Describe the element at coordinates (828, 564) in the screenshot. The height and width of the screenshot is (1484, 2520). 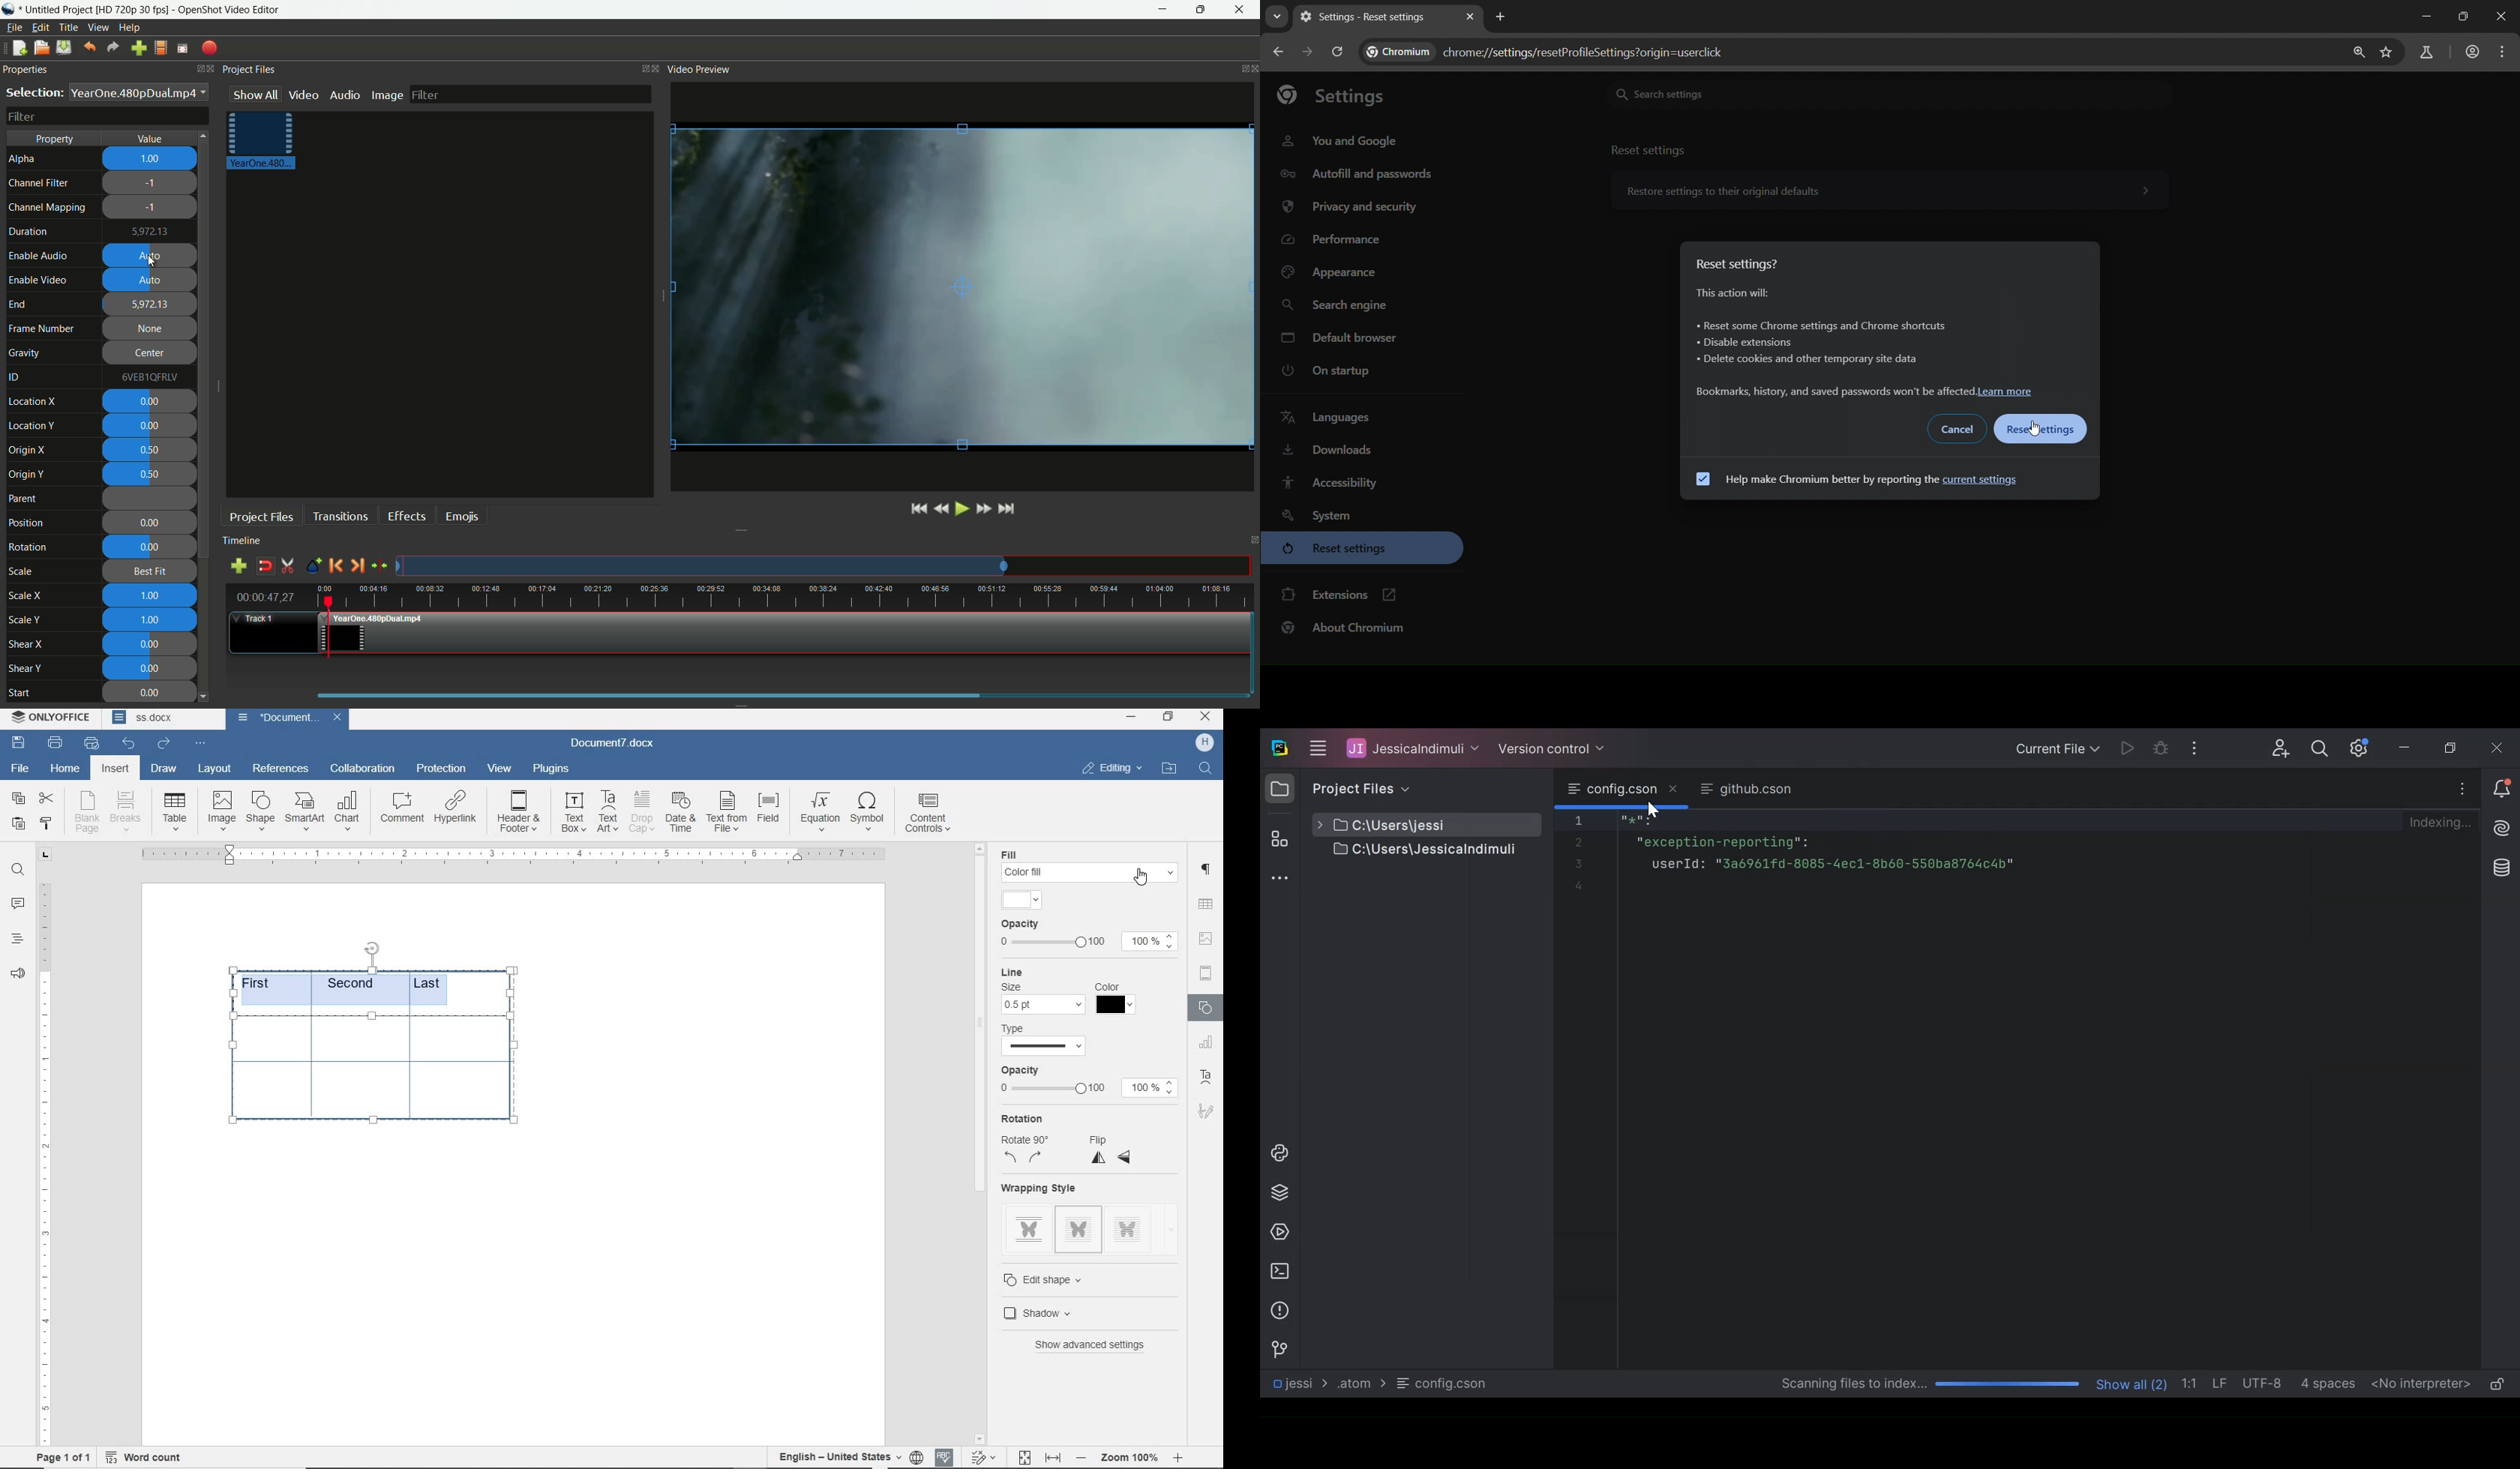
I see `tracks preview` at that location.